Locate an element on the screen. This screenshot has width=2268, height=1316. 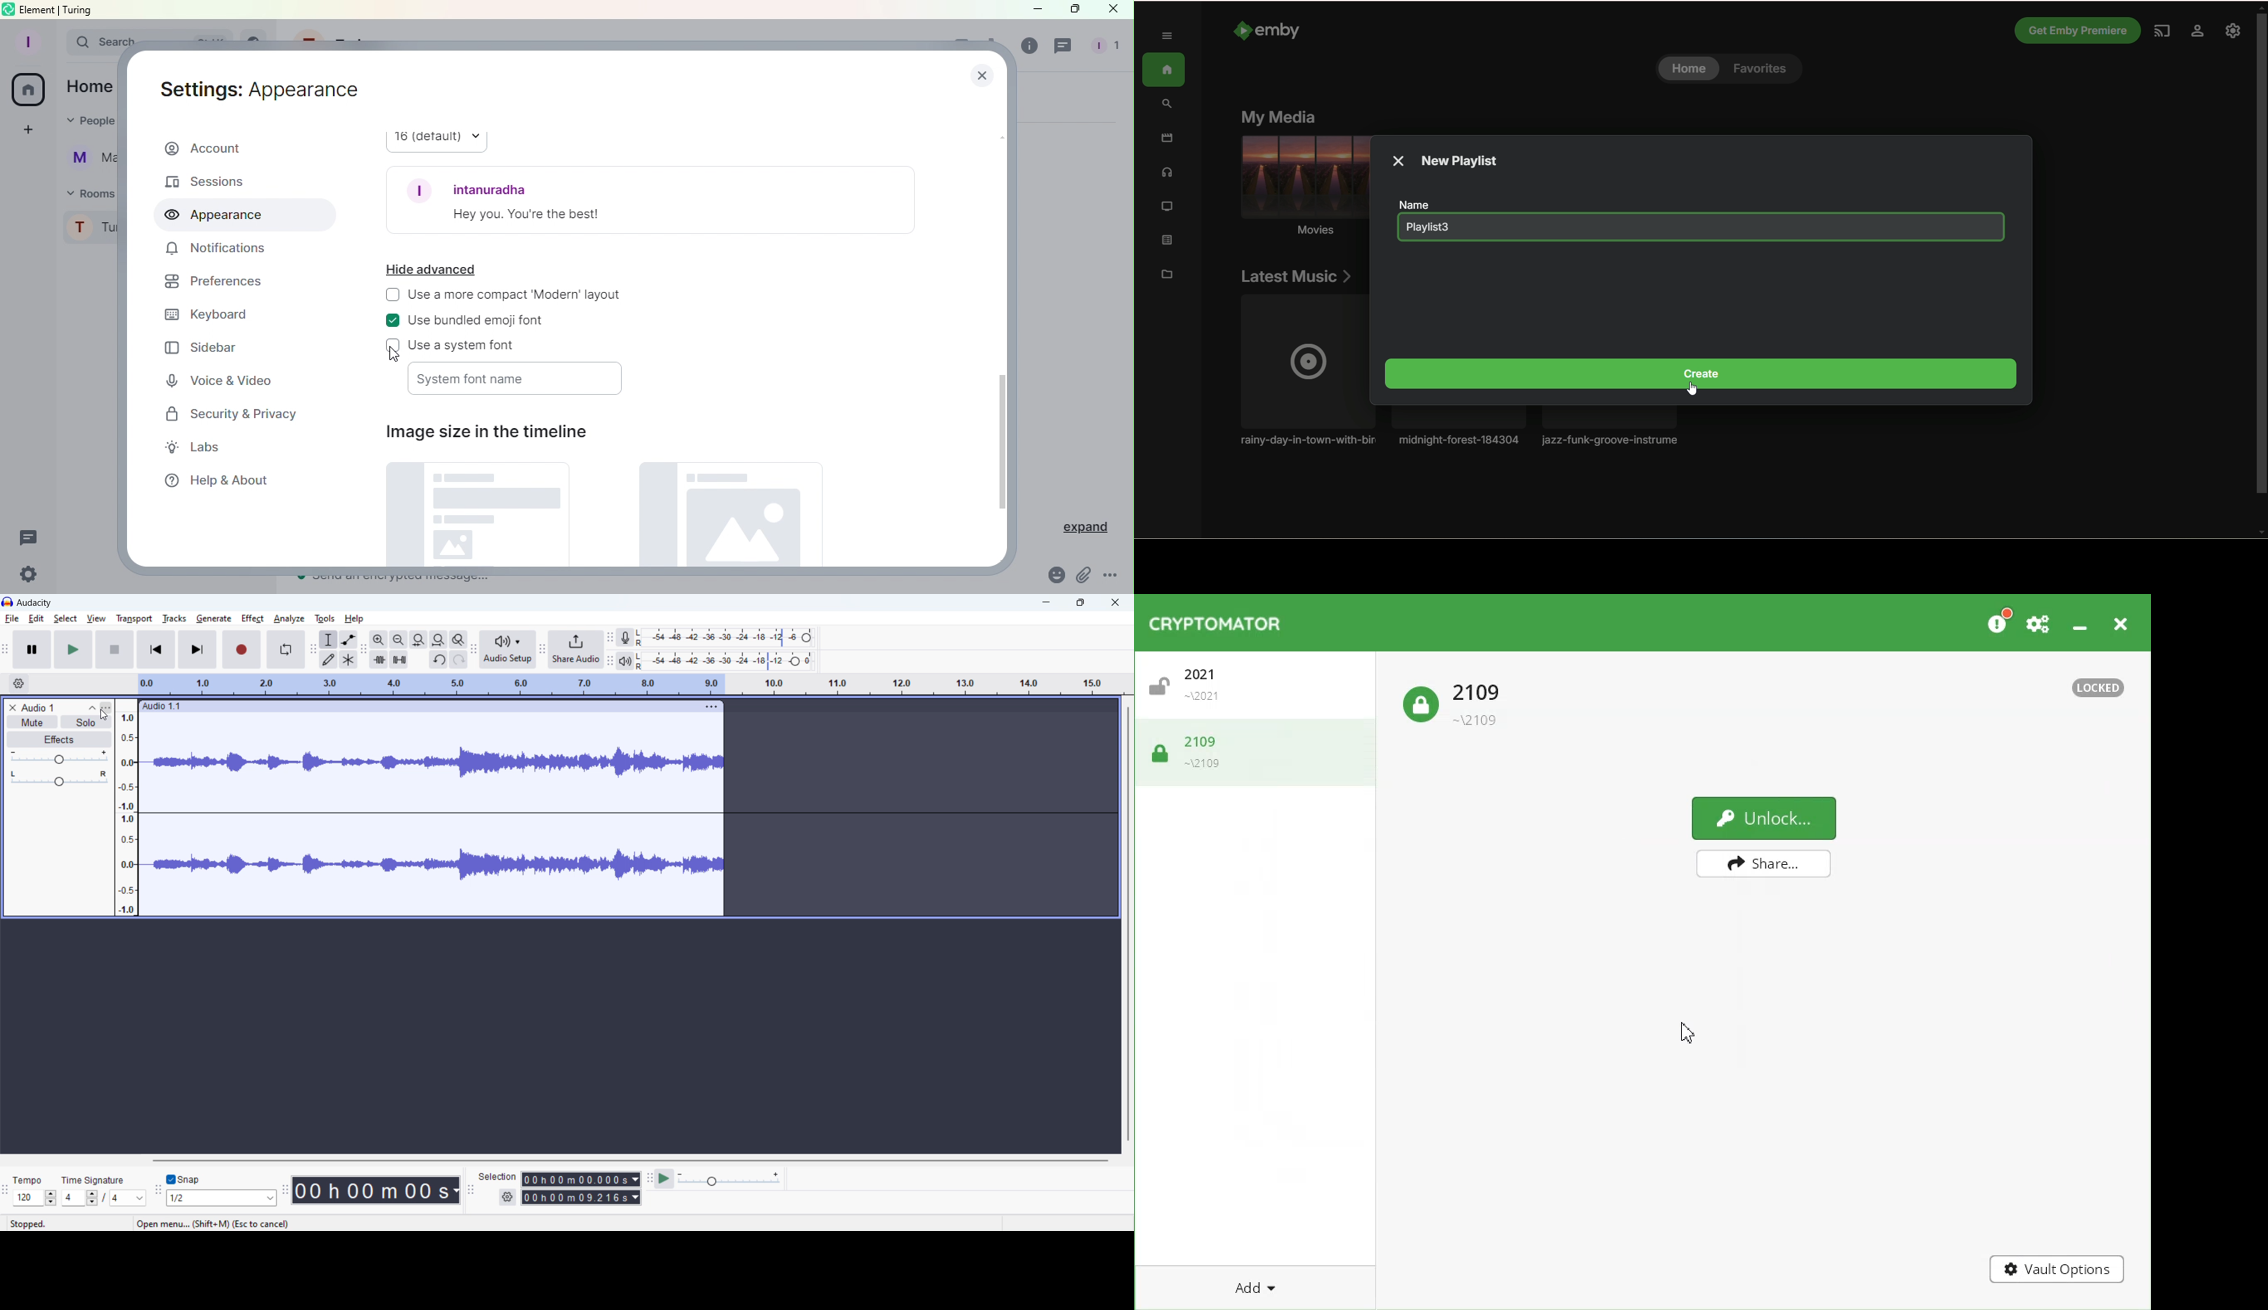
collapse is located at coordinates (92, 708).